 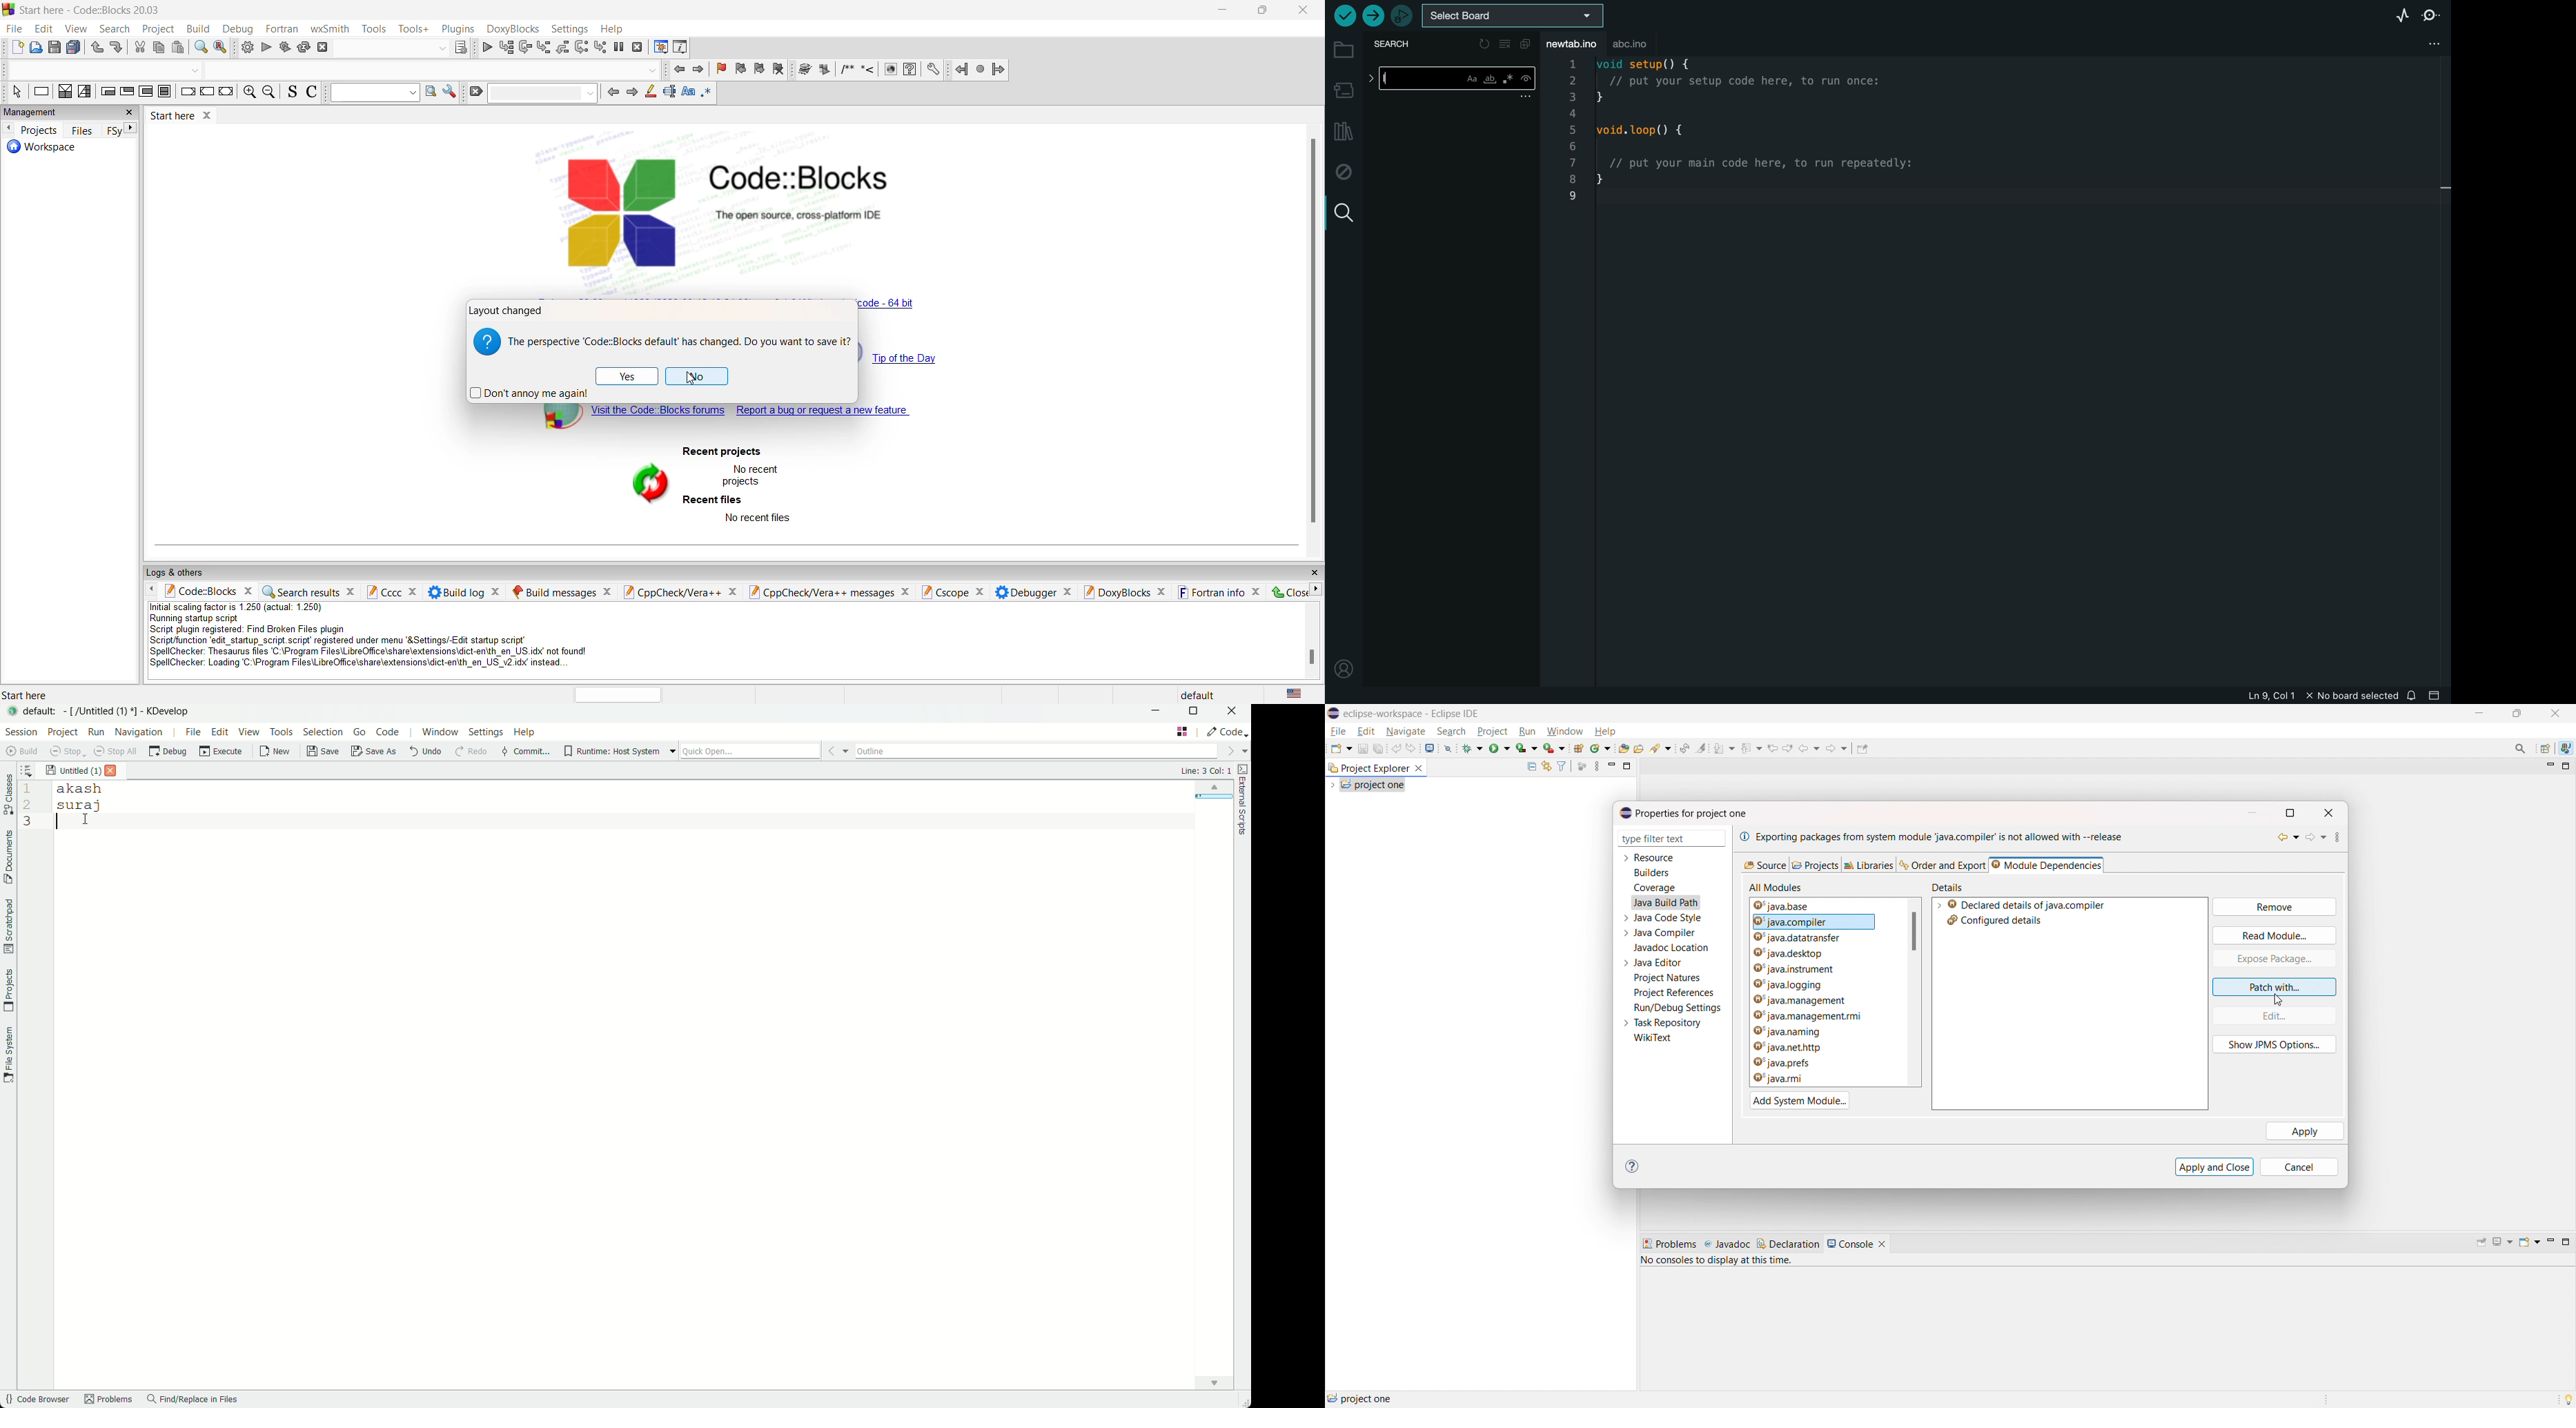 I want to click on new file, so click(x=16, y=49).